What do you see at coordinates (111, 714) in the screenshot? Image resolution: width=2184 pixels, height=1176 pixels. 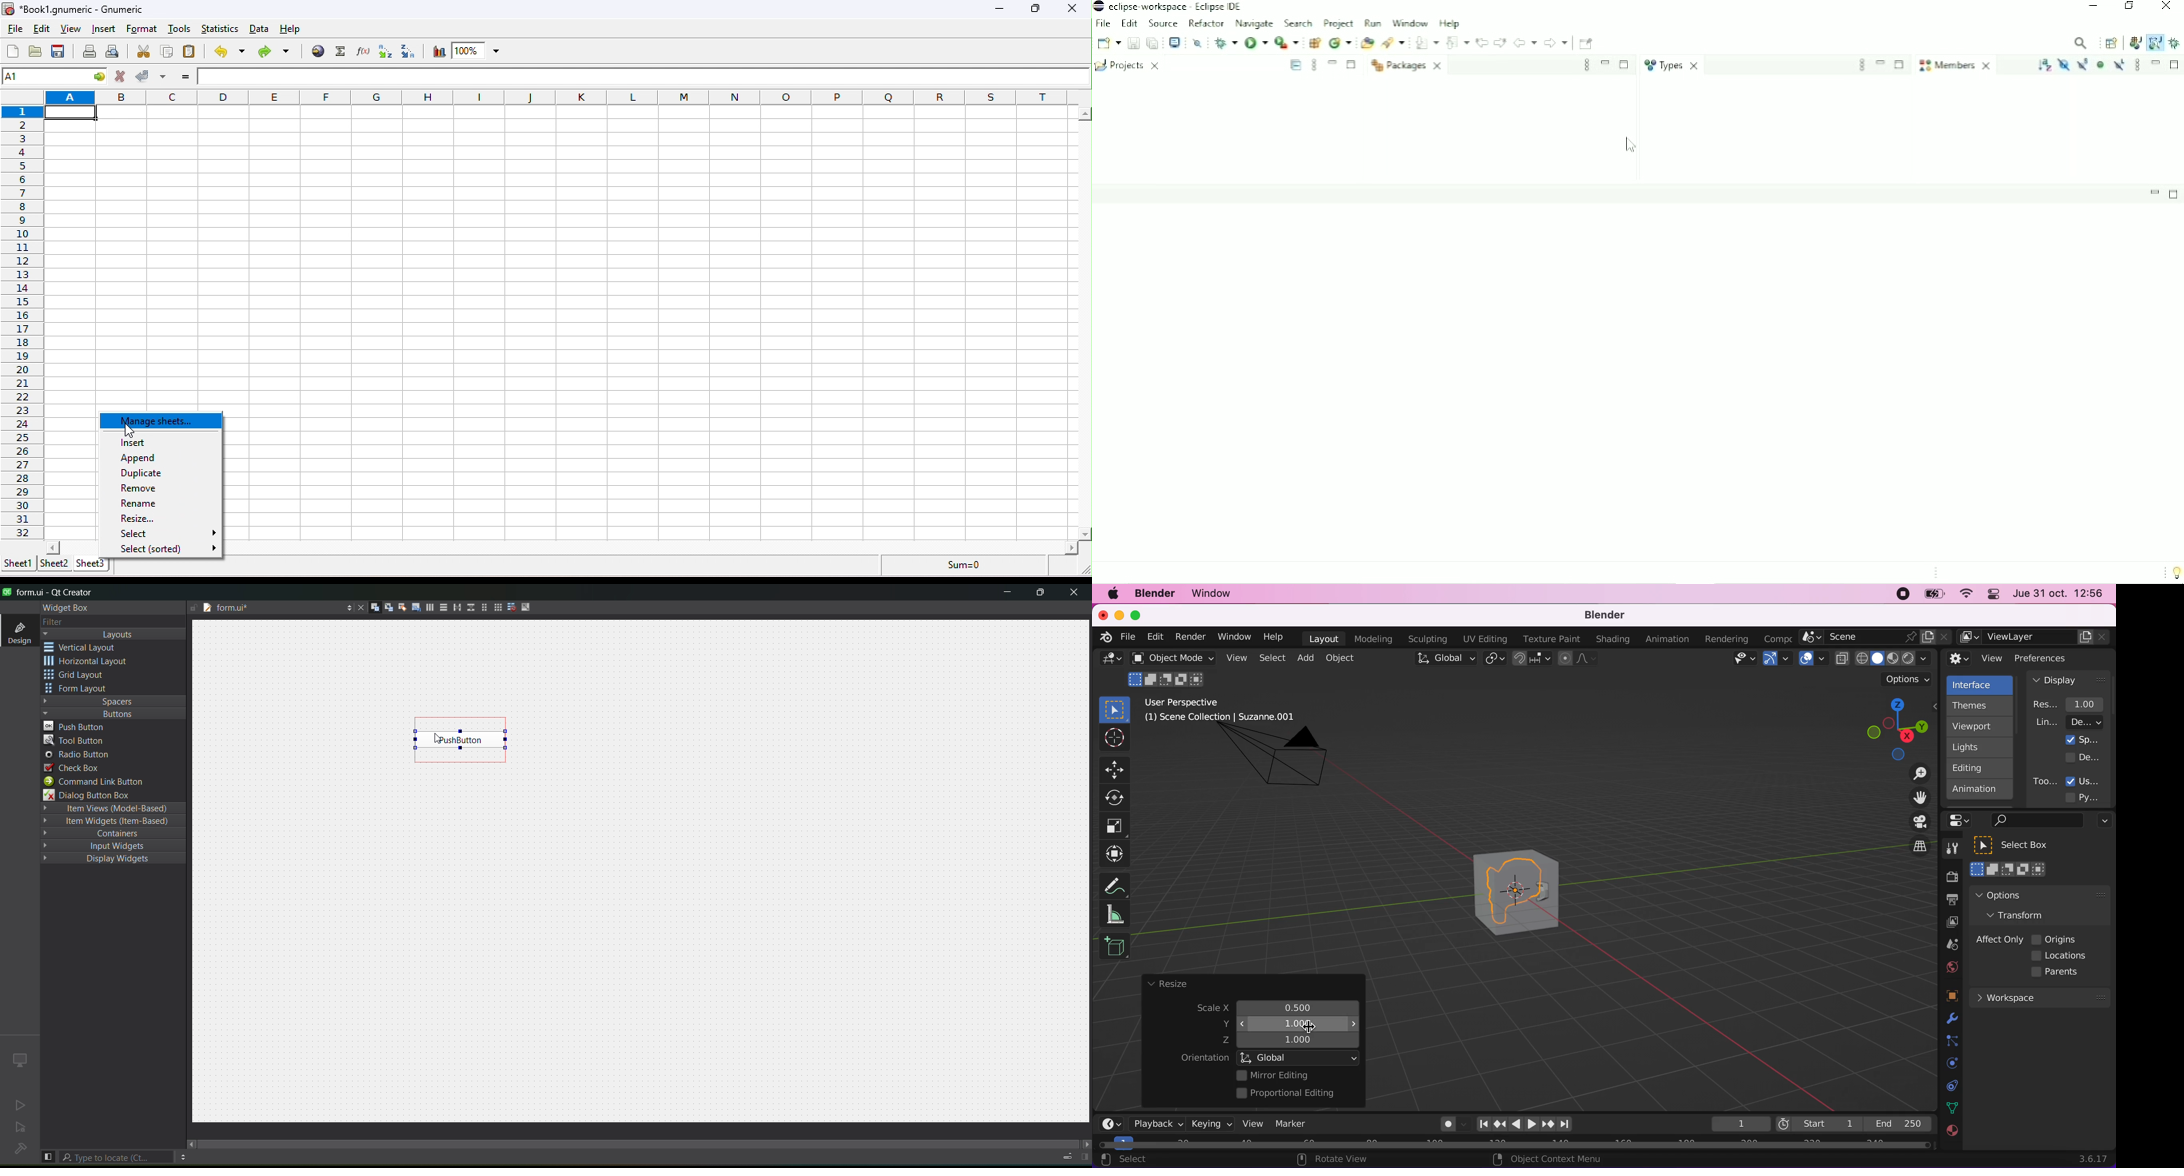 I see `button` at bounding box center [111, 714].